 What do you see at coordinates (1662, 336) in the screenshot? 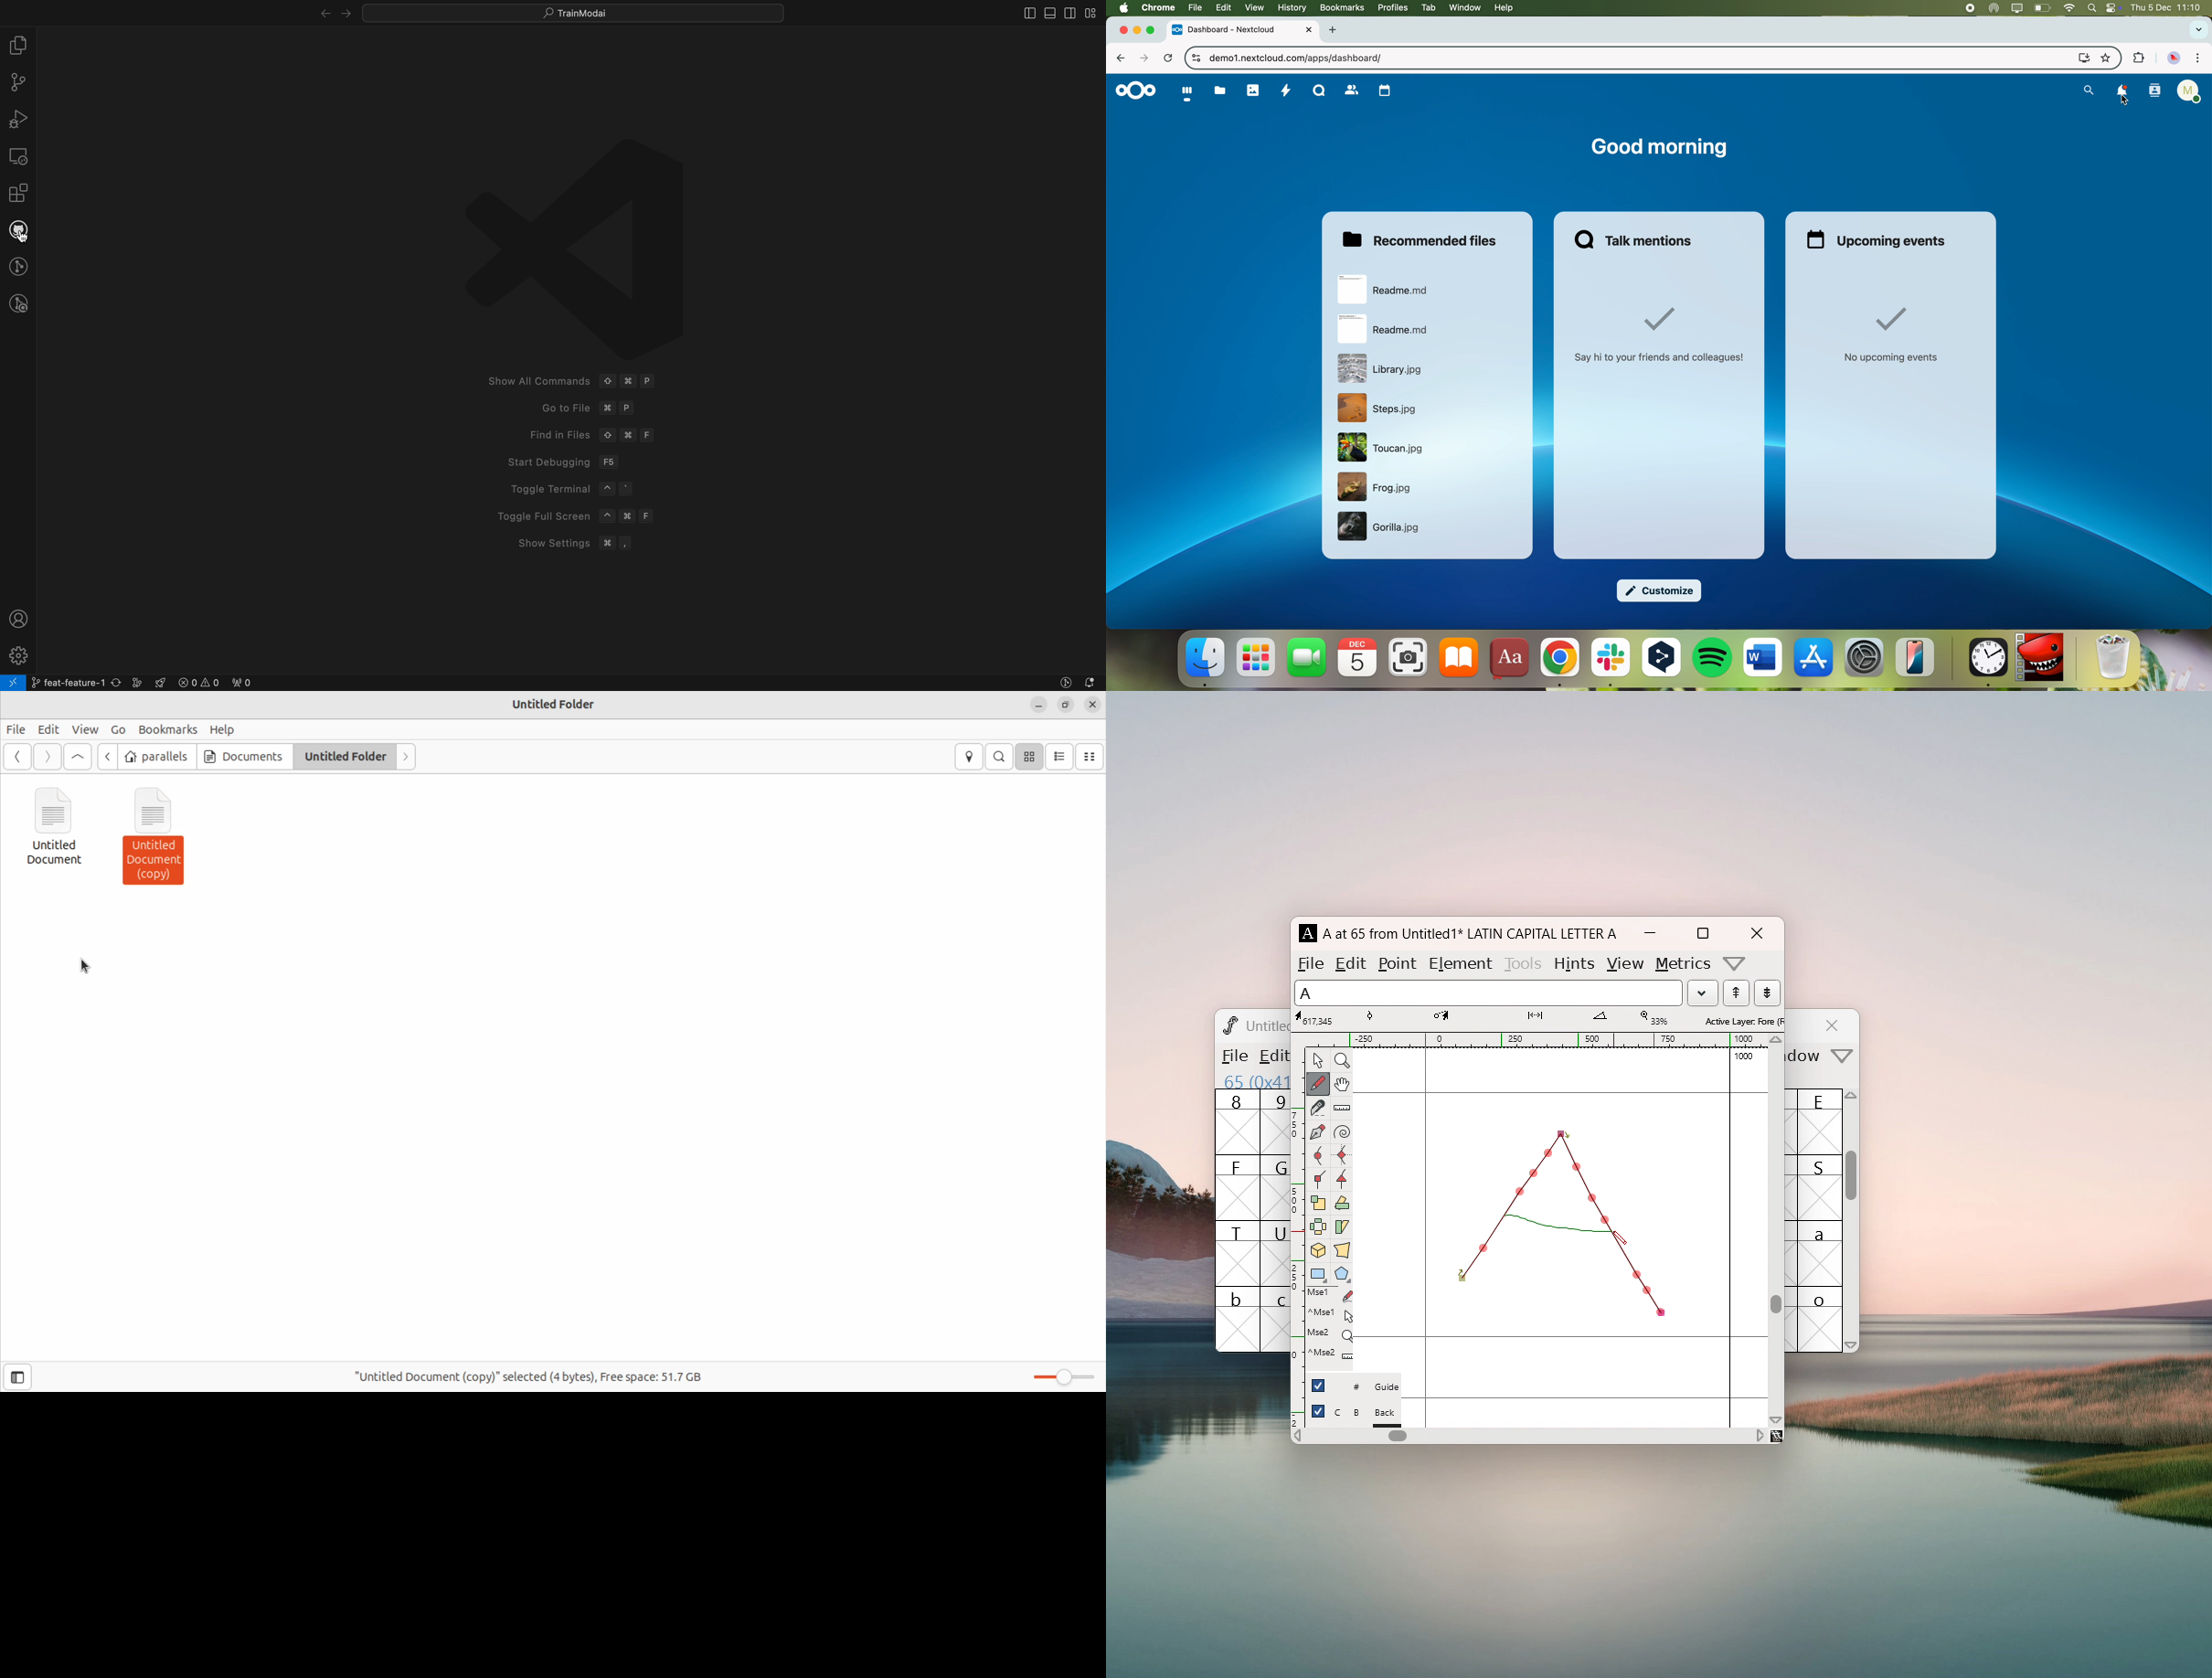
I see `say hi` at bounding box center [1662, 336].